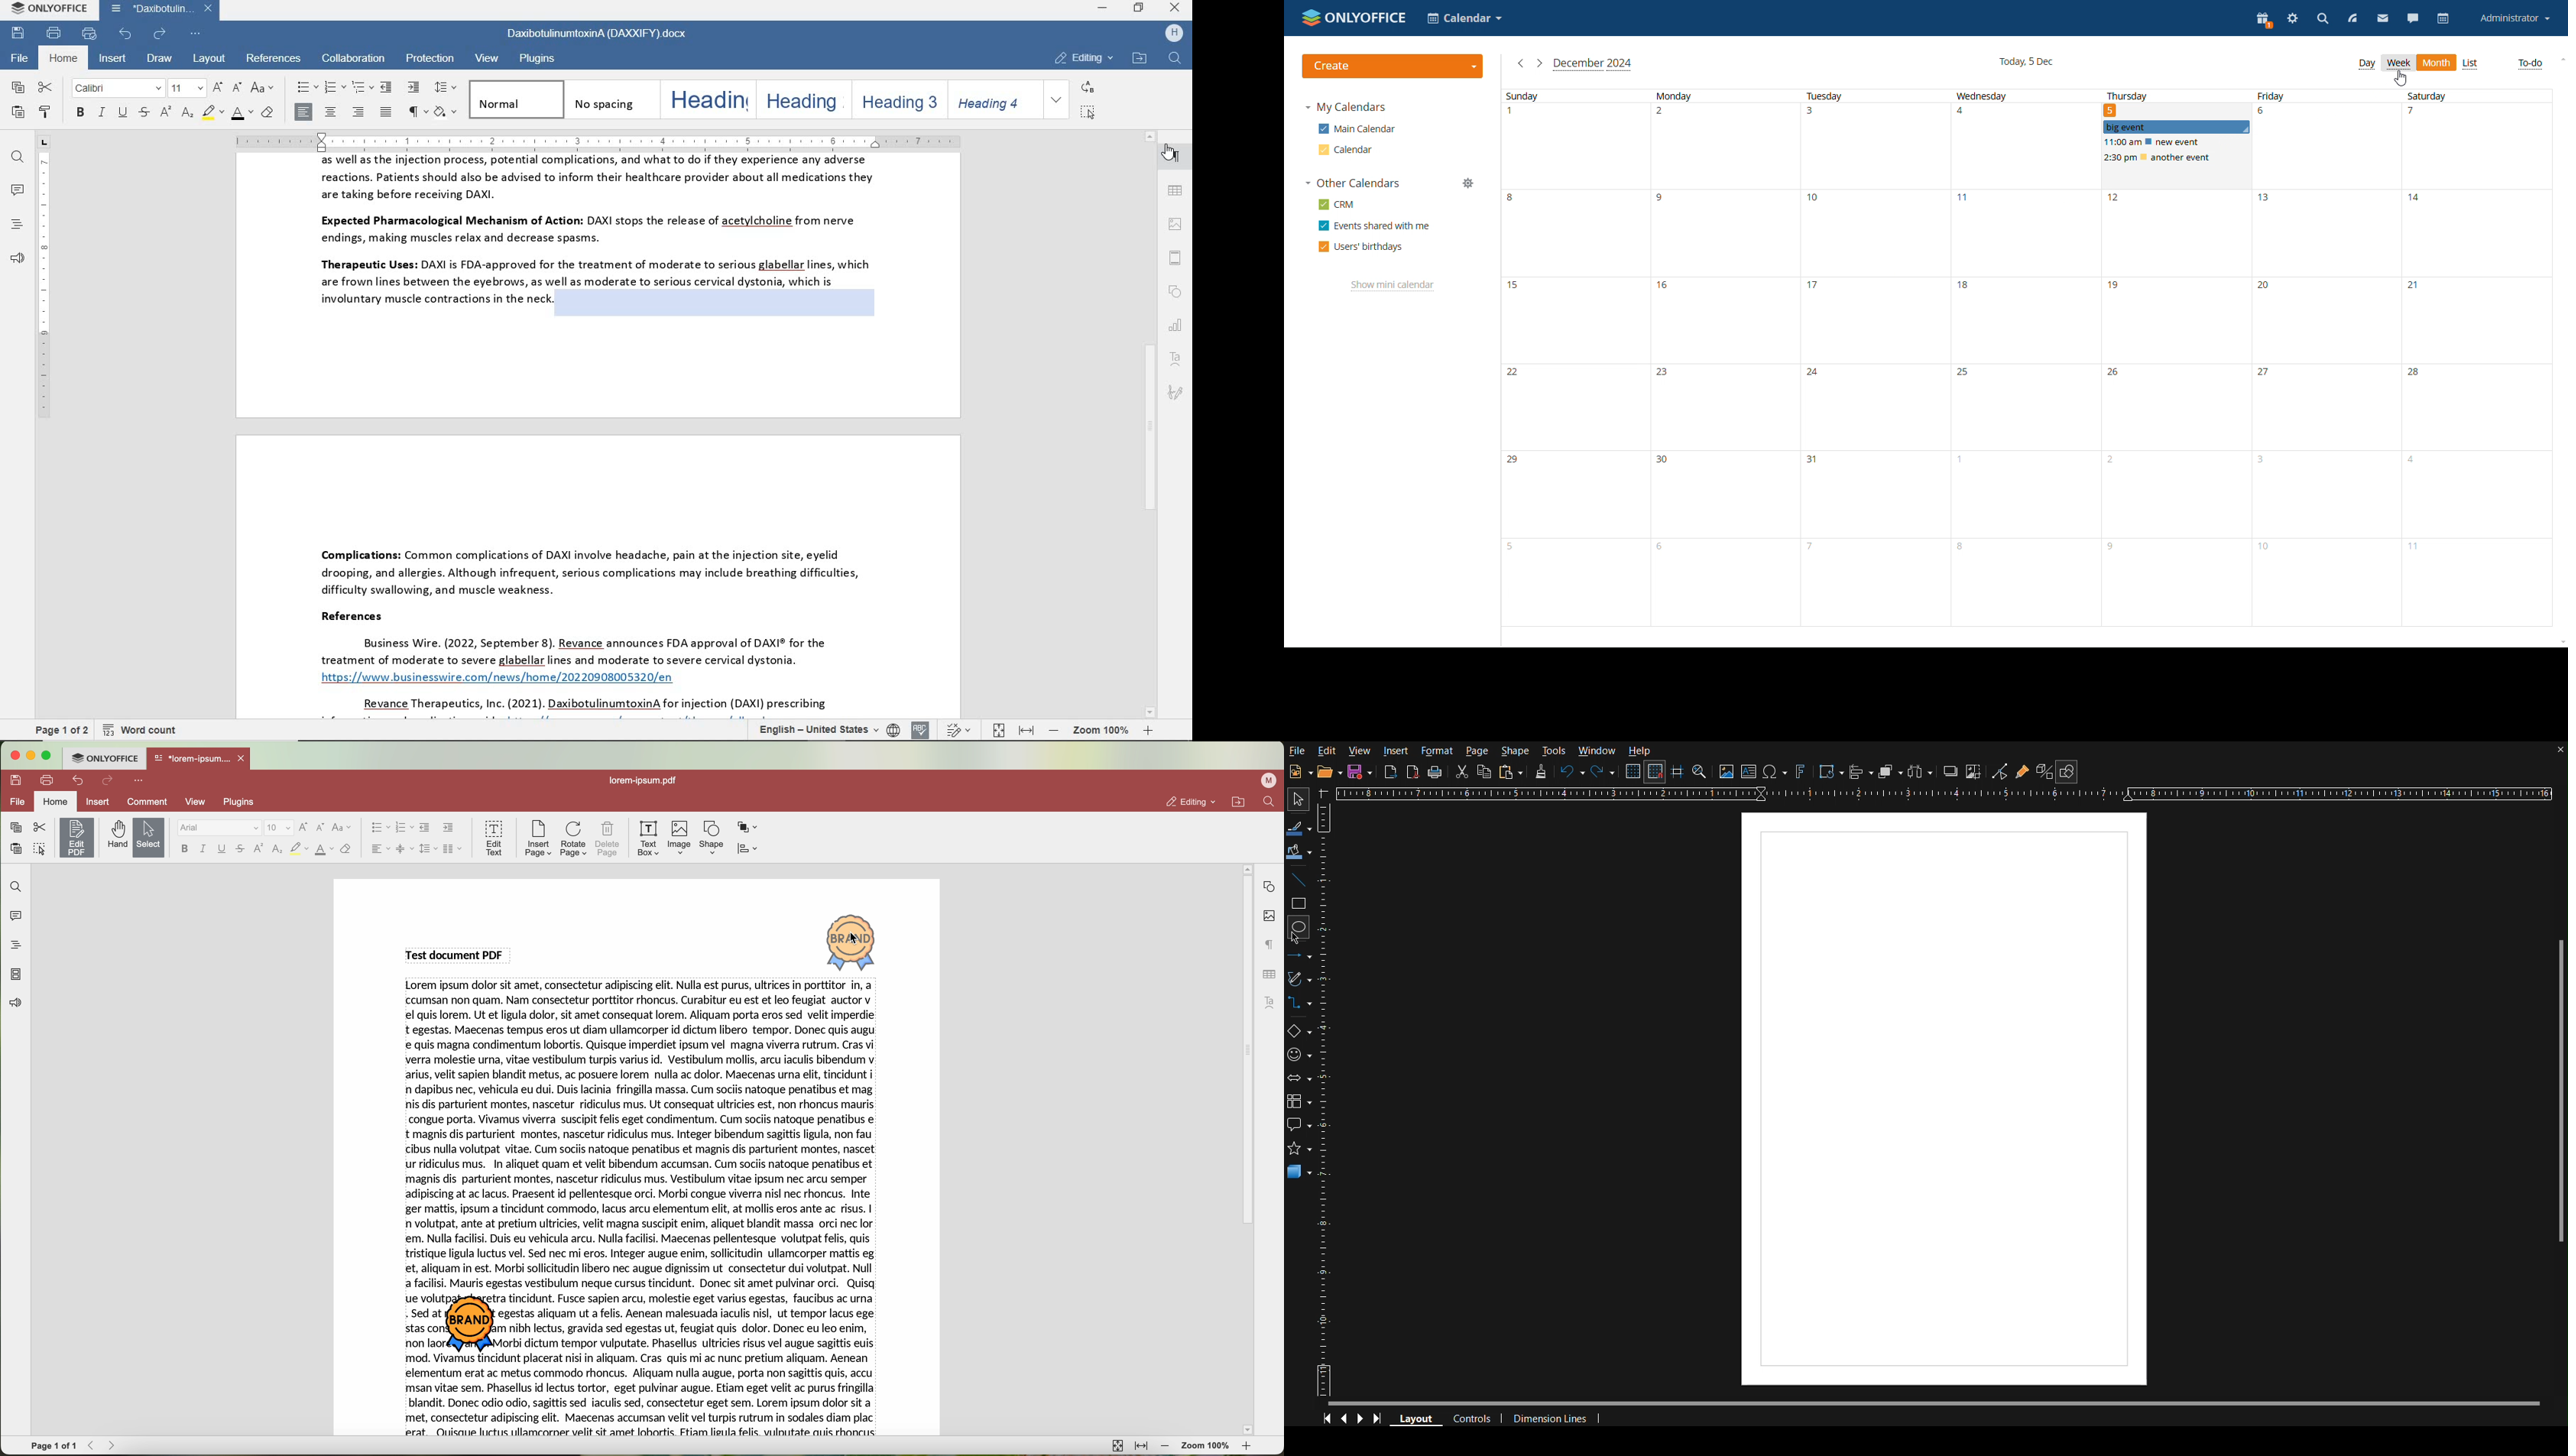 The image size is (2576, 1456). Describe the element at coordinates (1951, 772) in the screenshot. I see `Shadow` at that location.